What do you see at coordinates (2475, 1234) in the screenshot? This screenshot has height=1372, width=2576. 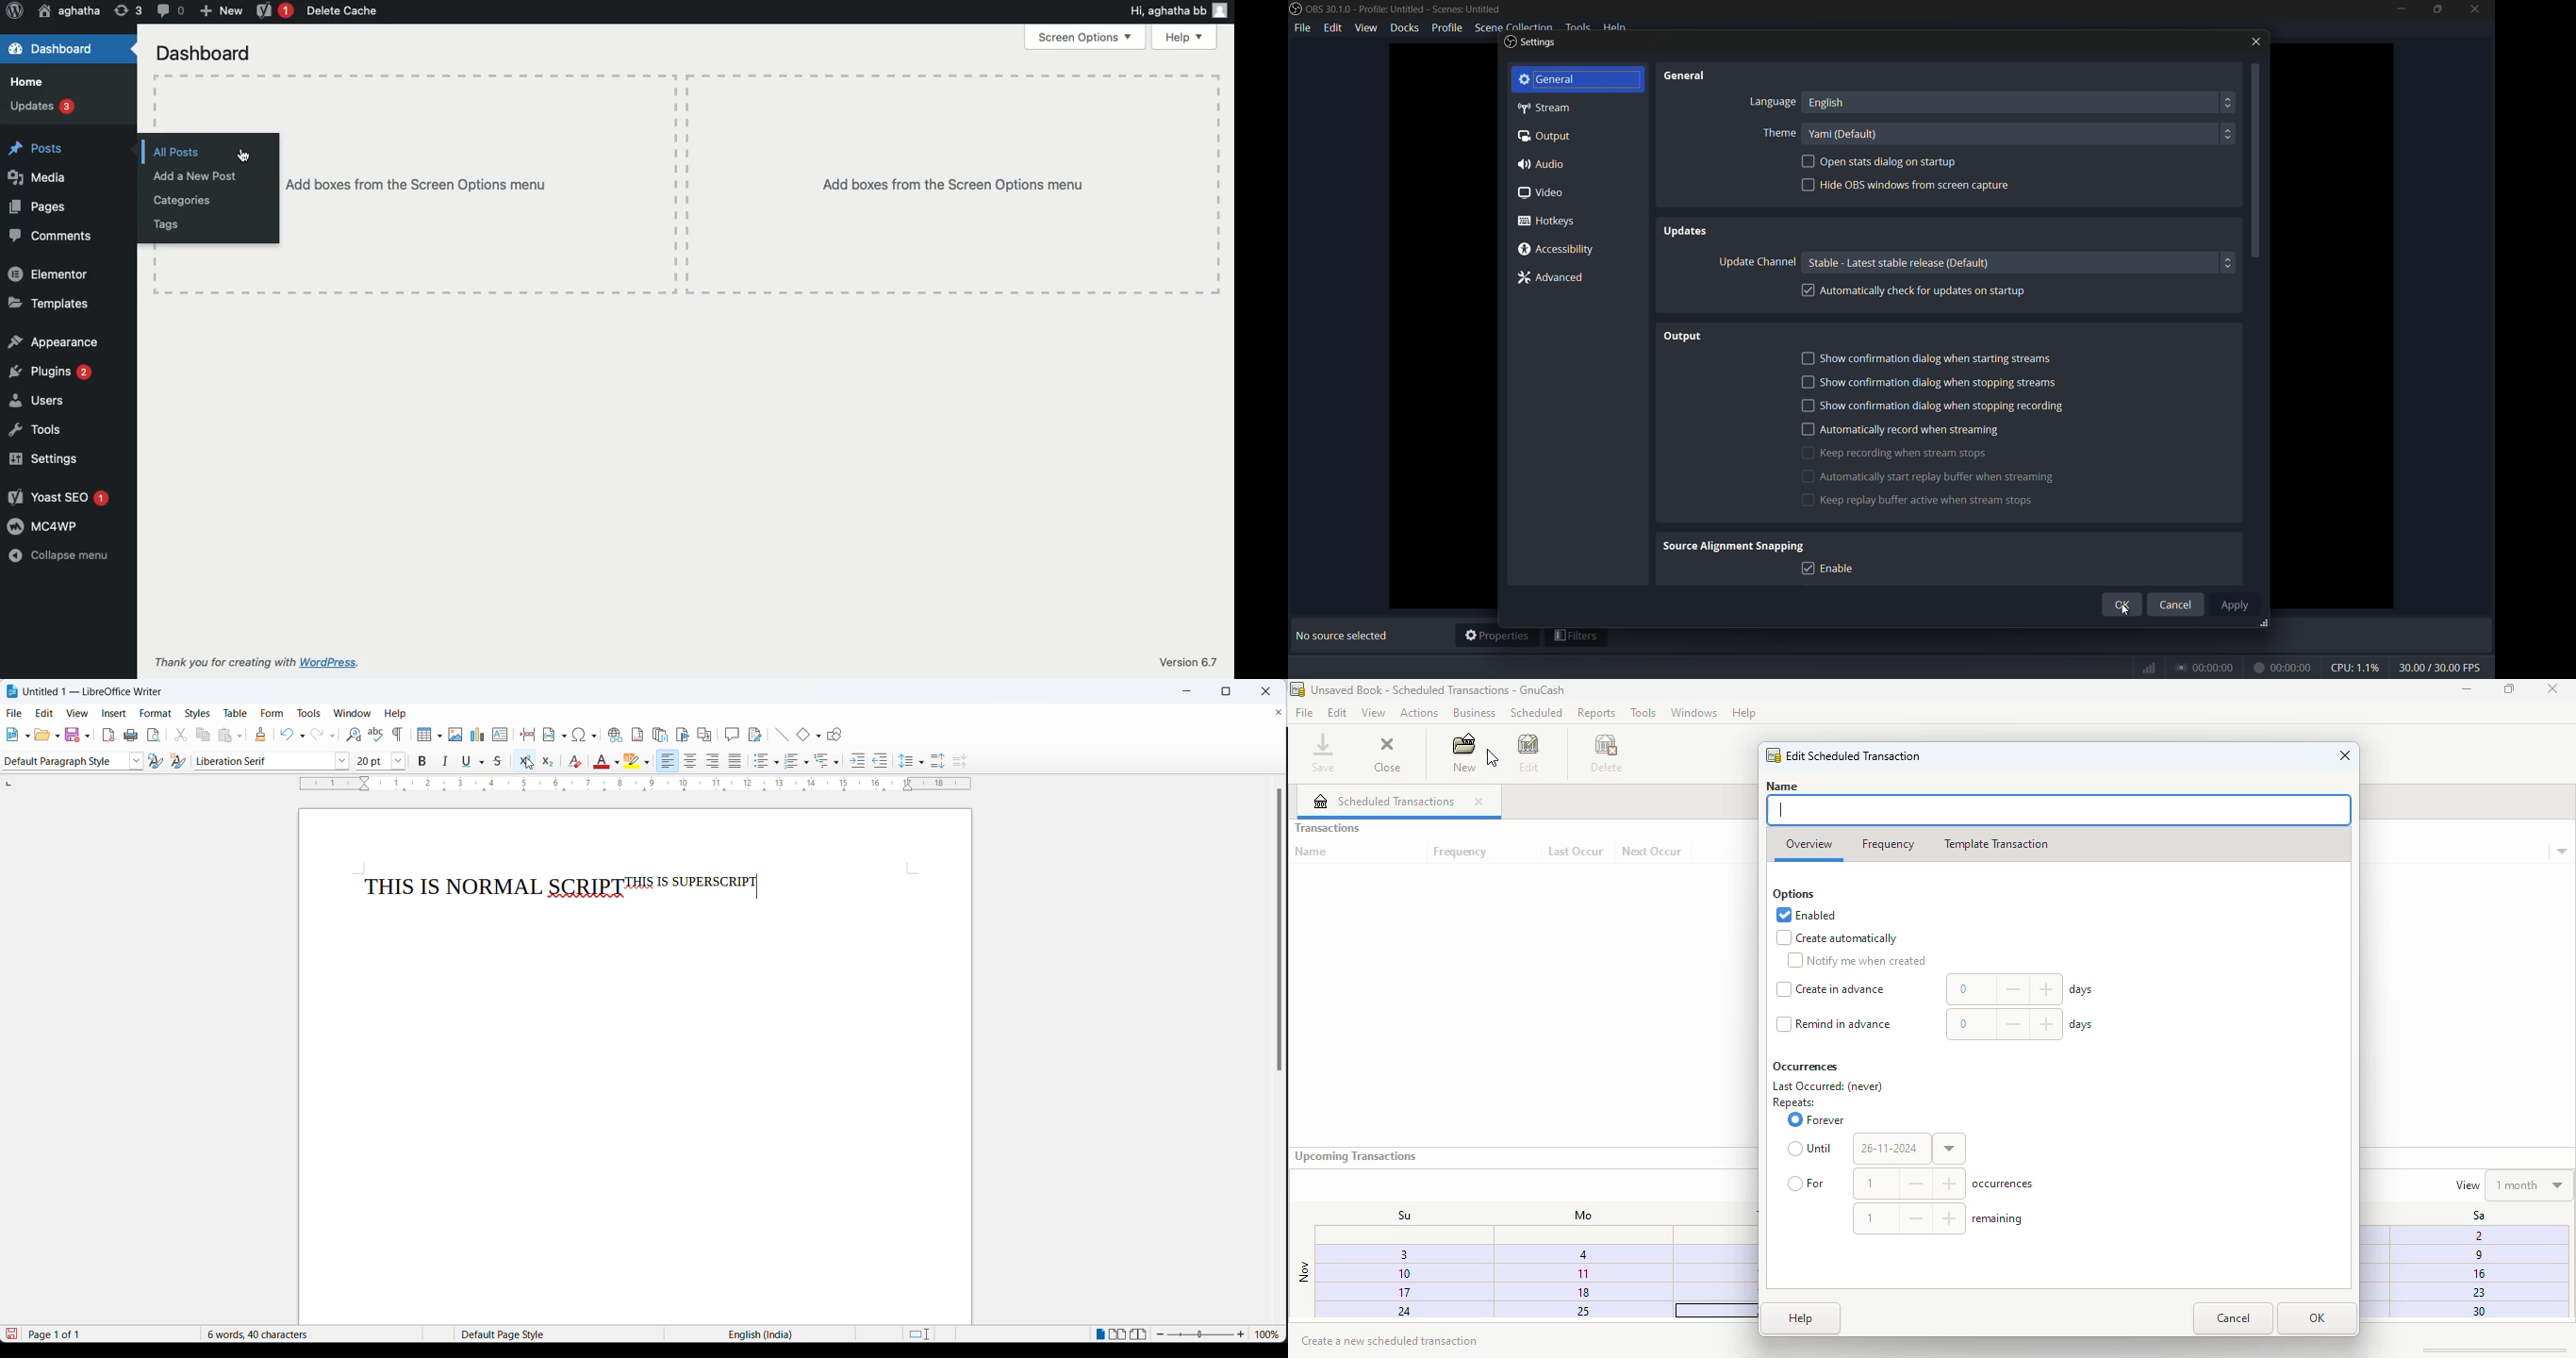 I see `Fi` at bounding box center [2475, 1234].